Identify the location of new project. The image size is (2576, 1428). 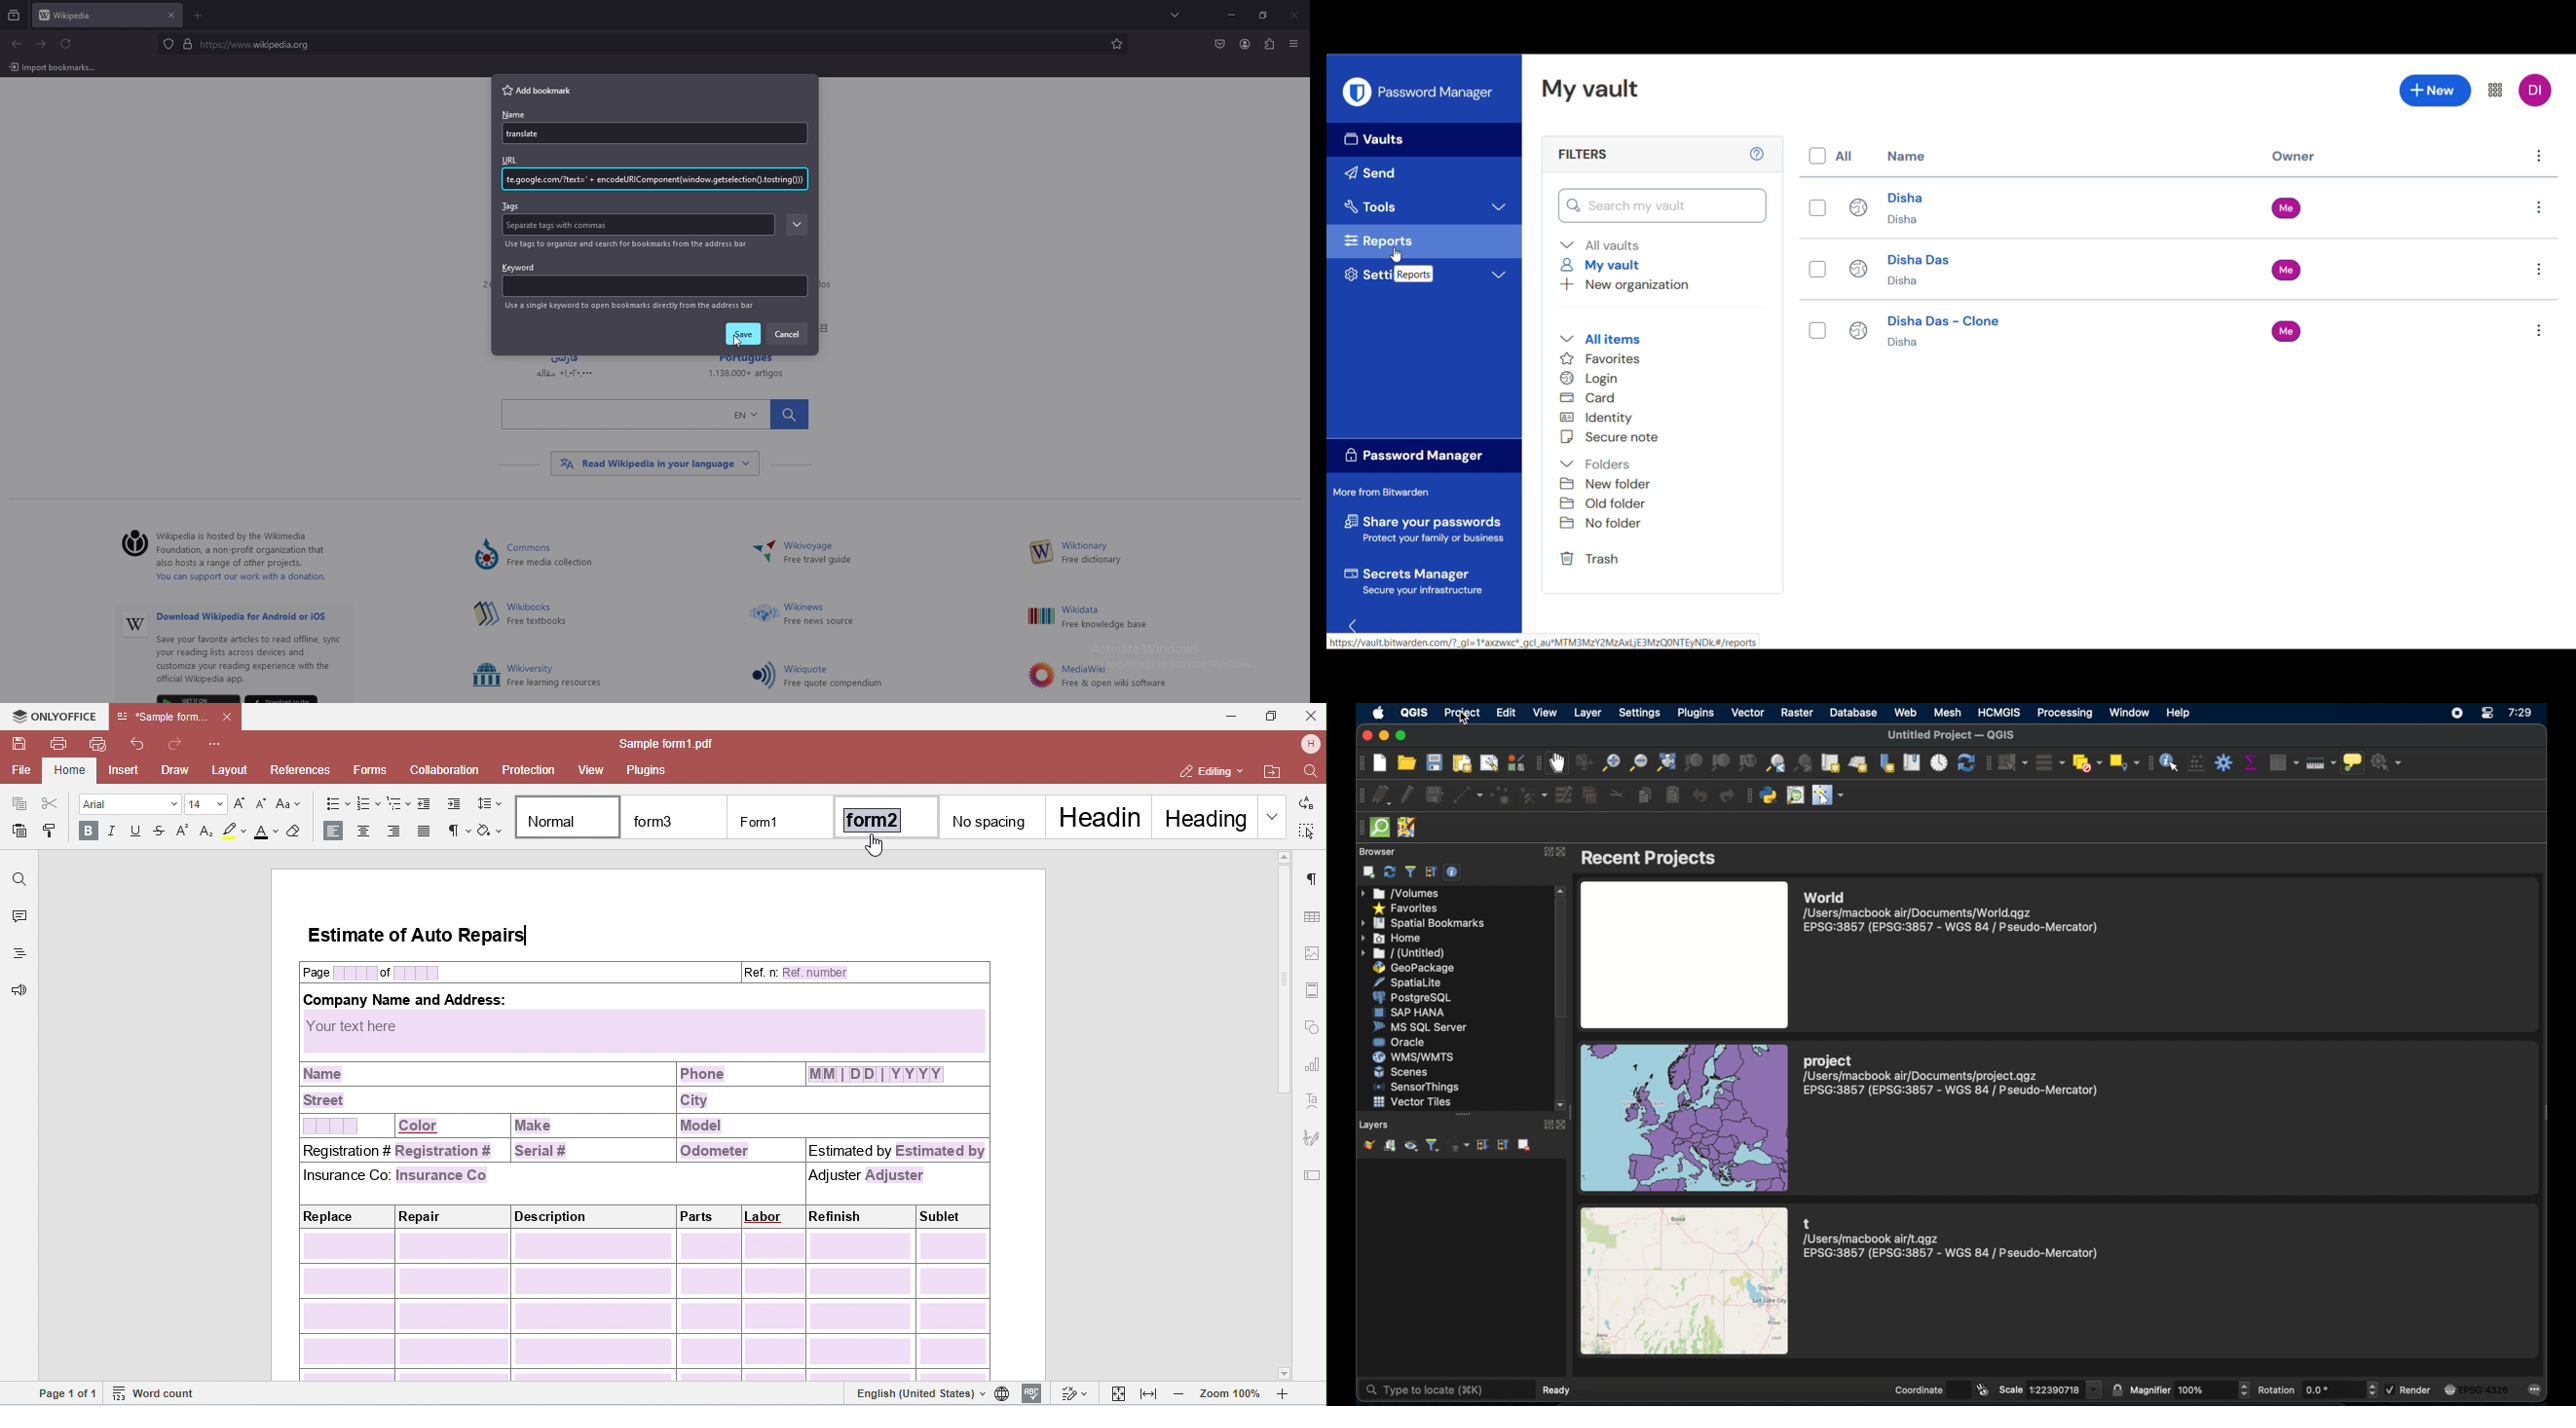
(1379, 764).